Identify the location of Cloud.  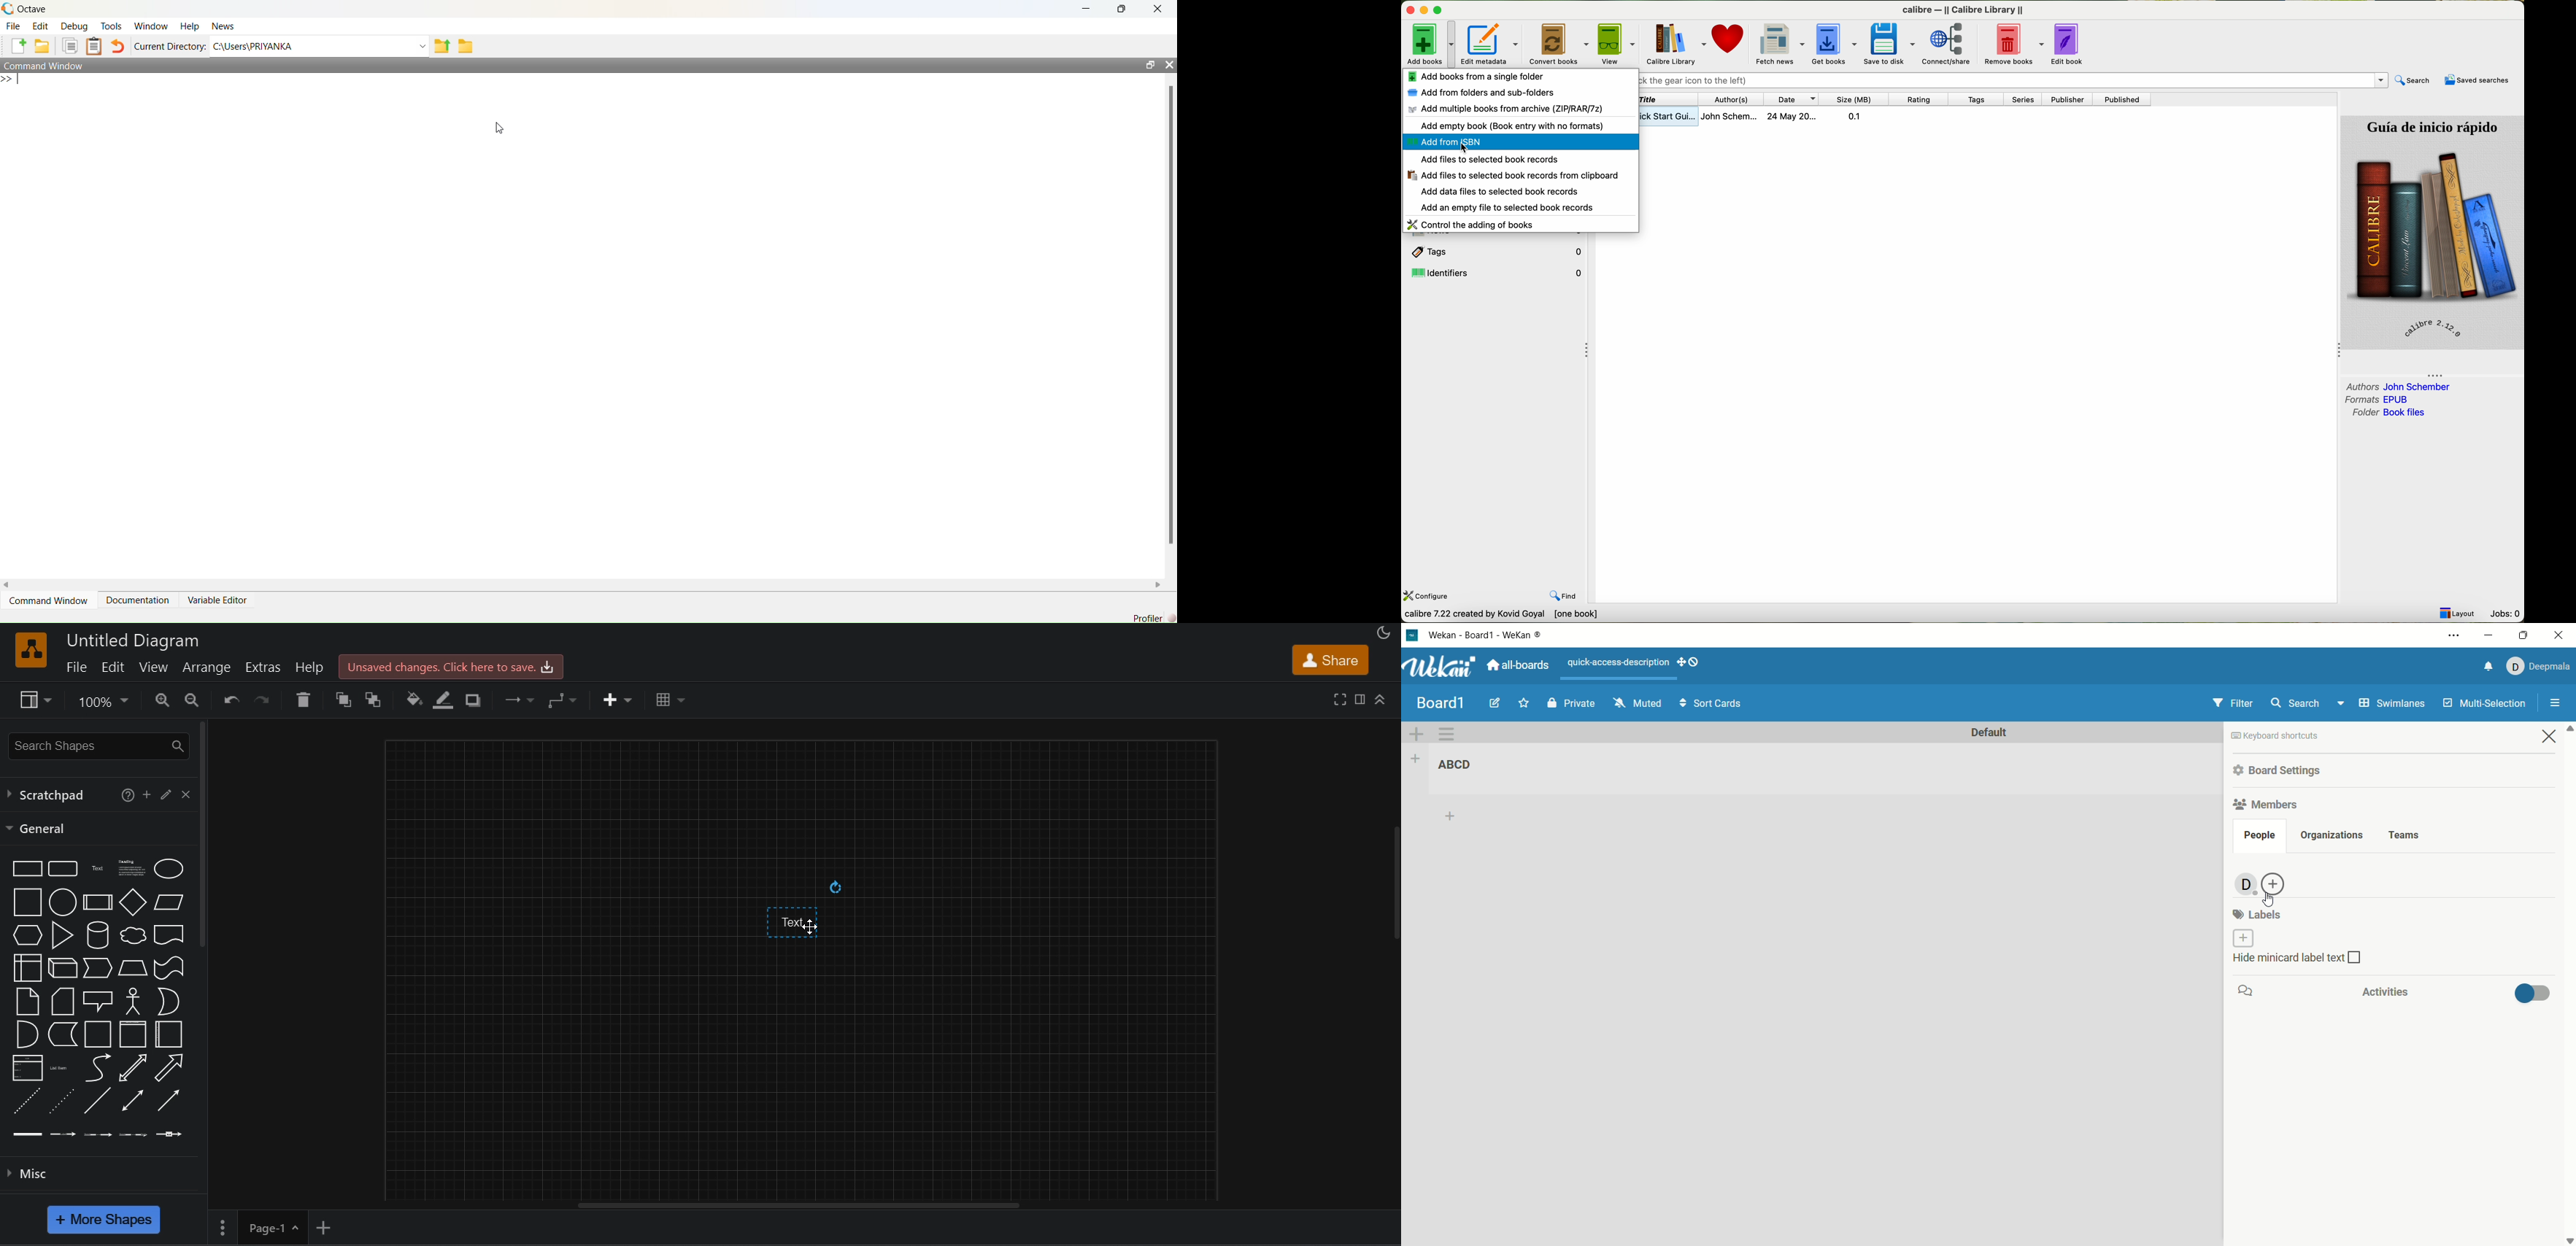
(134, 935).